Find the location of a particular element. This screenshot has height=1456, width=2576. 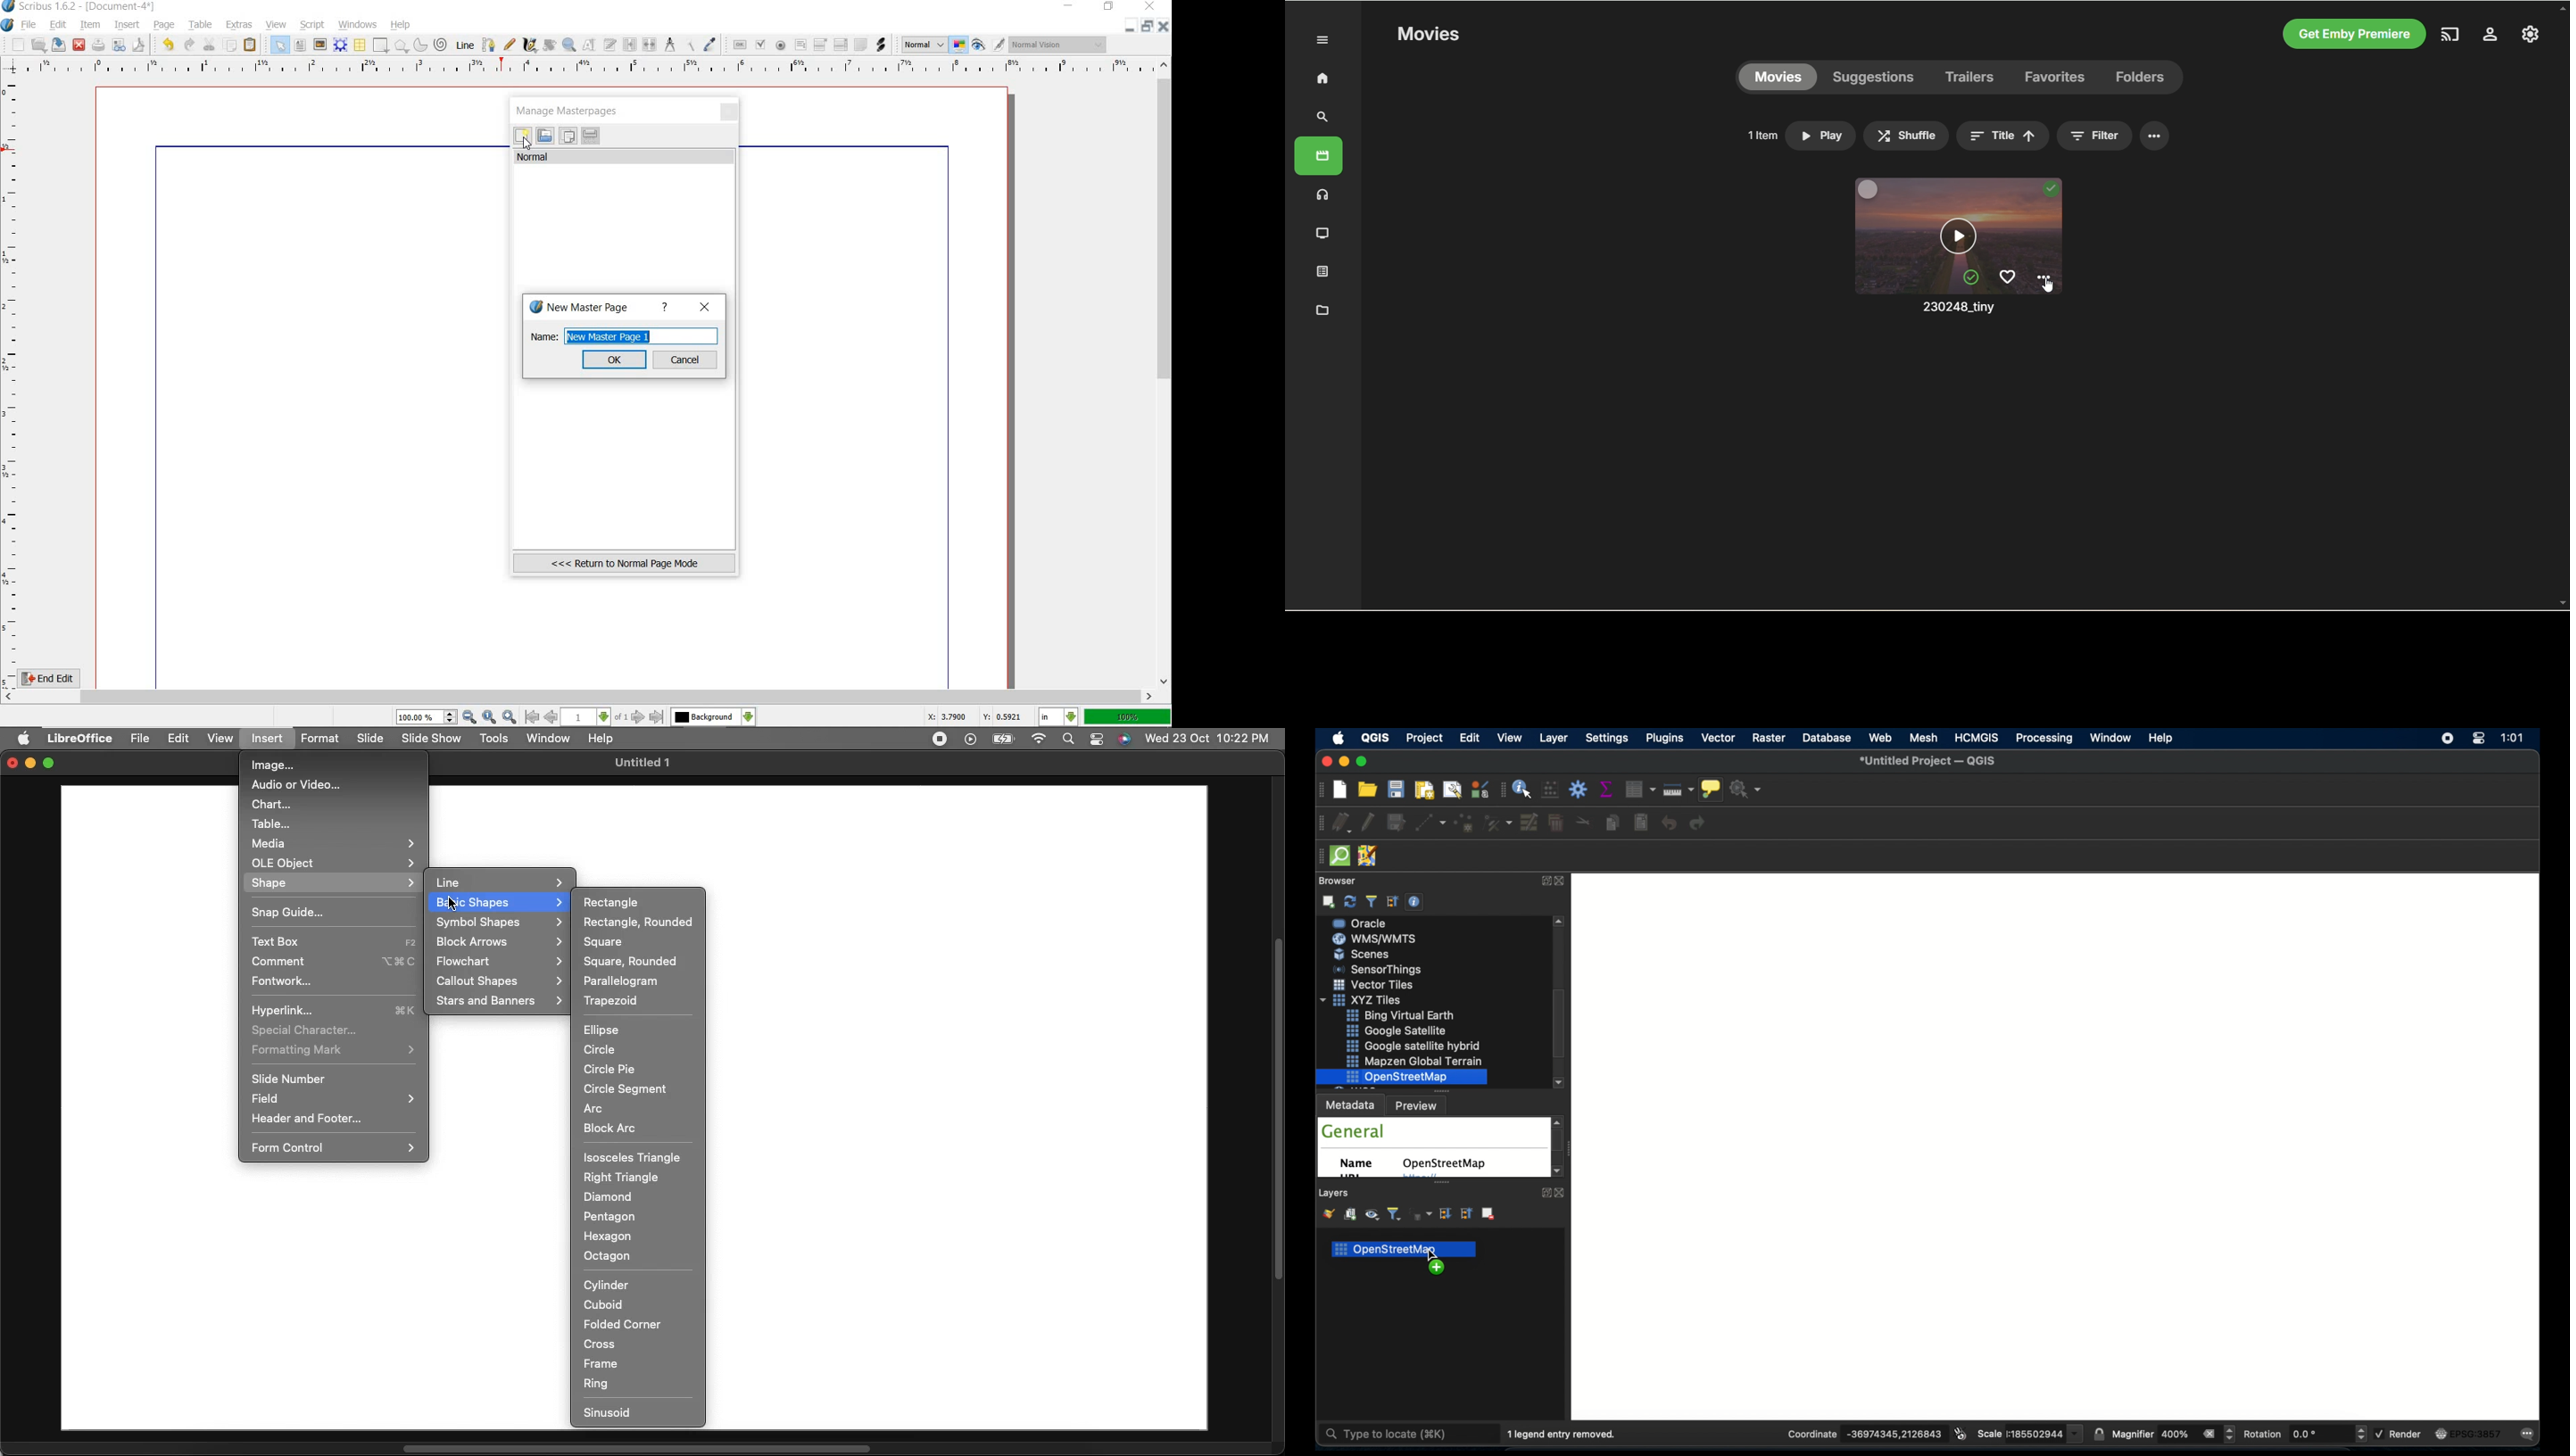

Comment is located at coordinates (336, 961).